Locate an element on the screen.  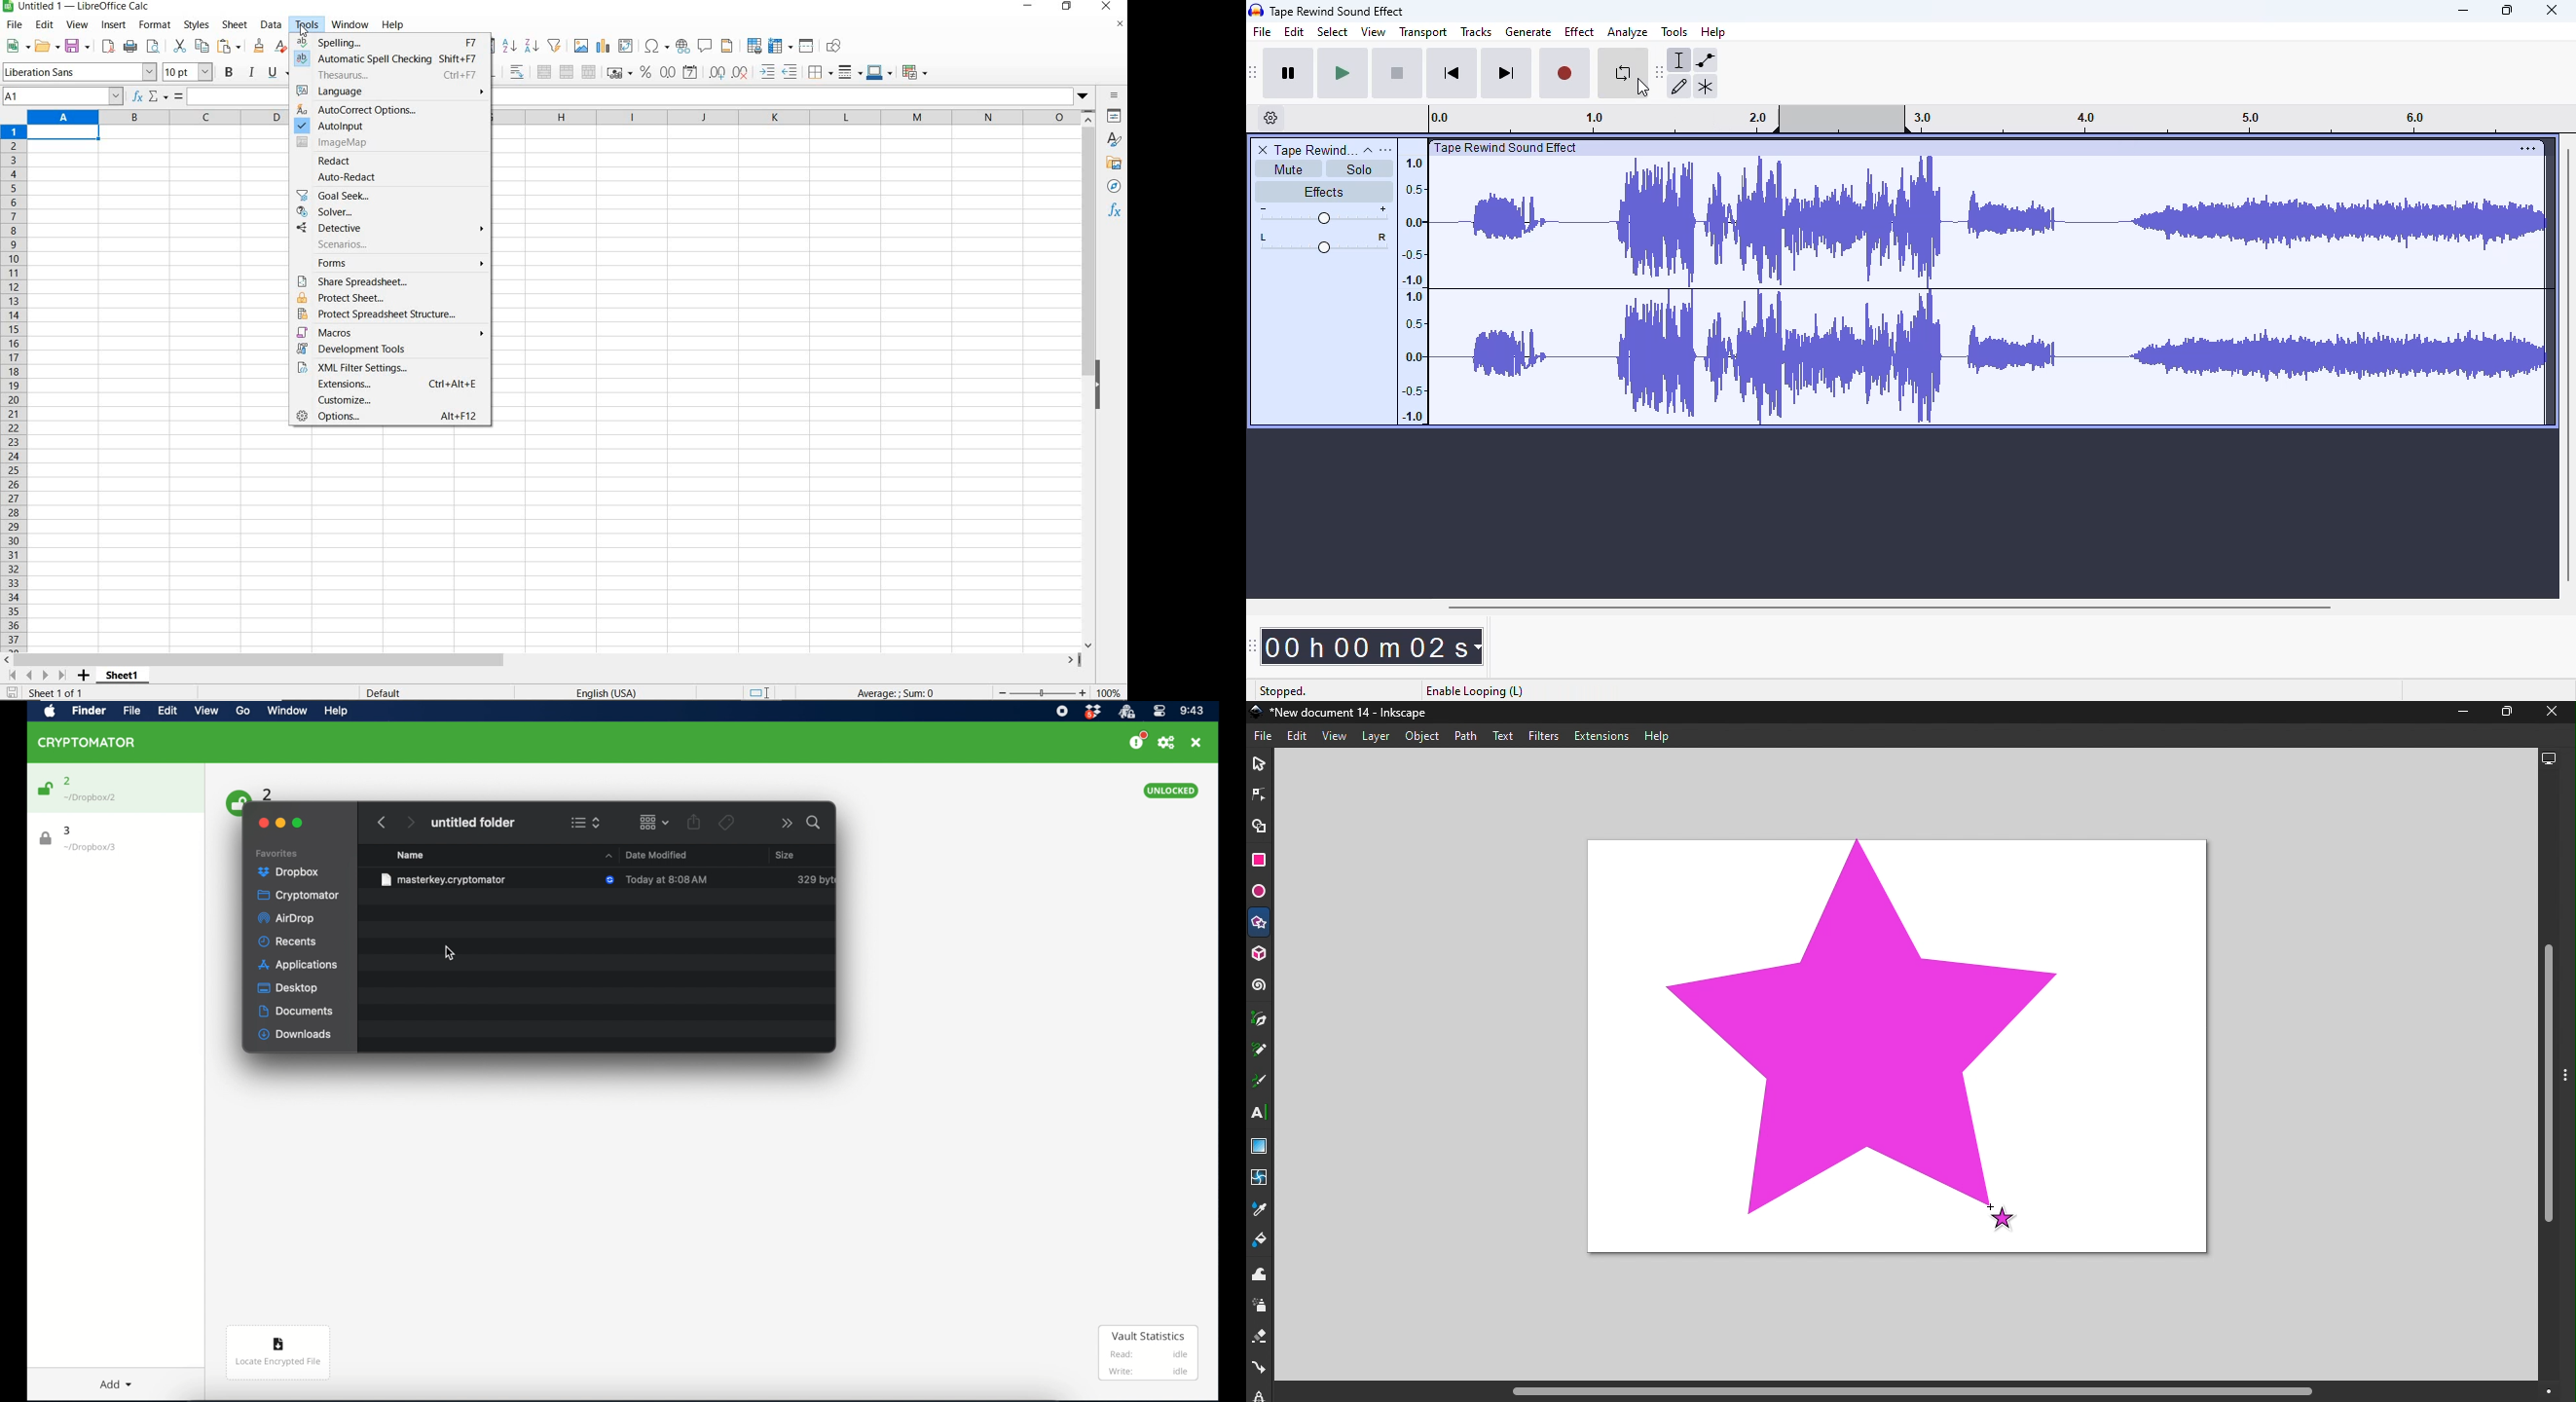
Pencil tool is located at coordinates (1260, 1052).